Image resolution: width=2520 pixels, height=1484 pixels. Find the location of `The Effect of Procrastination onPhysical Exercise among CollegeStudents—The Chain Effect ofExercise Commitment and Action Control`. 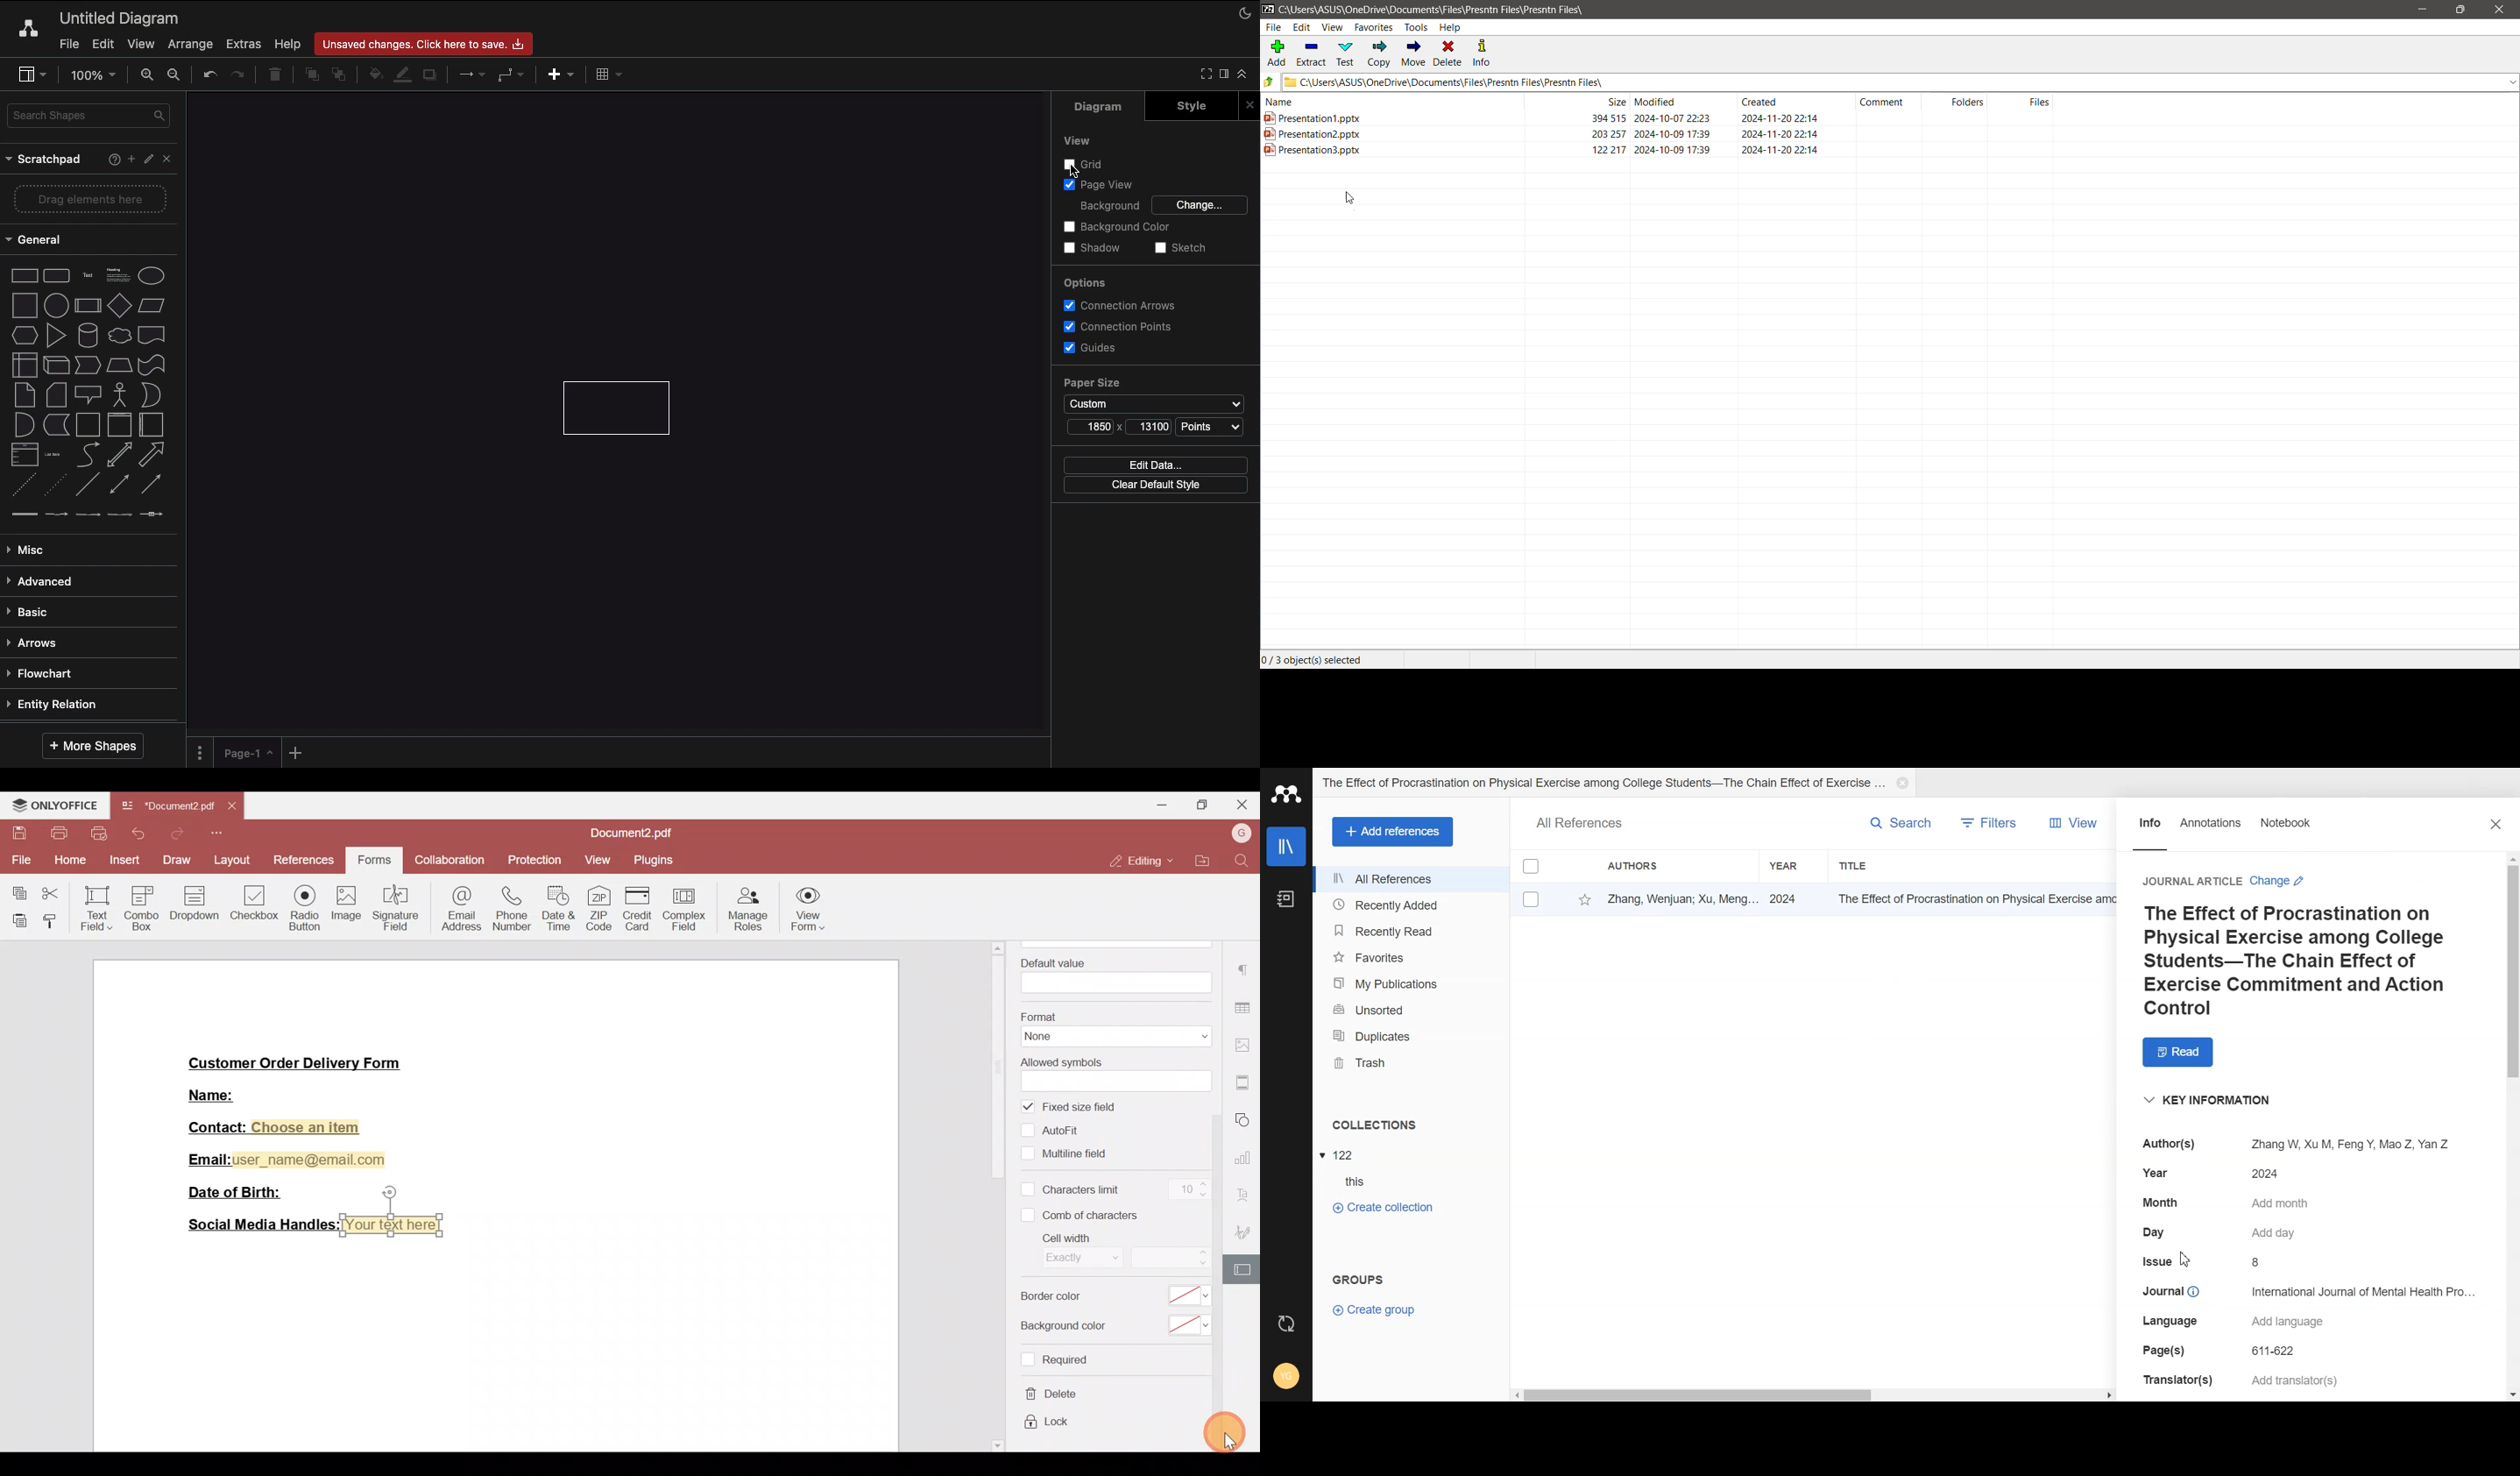

The Effect of Procrastination onPhysical Exercise among CollegeStudents—The Chain Effect ofExercise Commitment and Action Control is located at coordinates (2298, 962).